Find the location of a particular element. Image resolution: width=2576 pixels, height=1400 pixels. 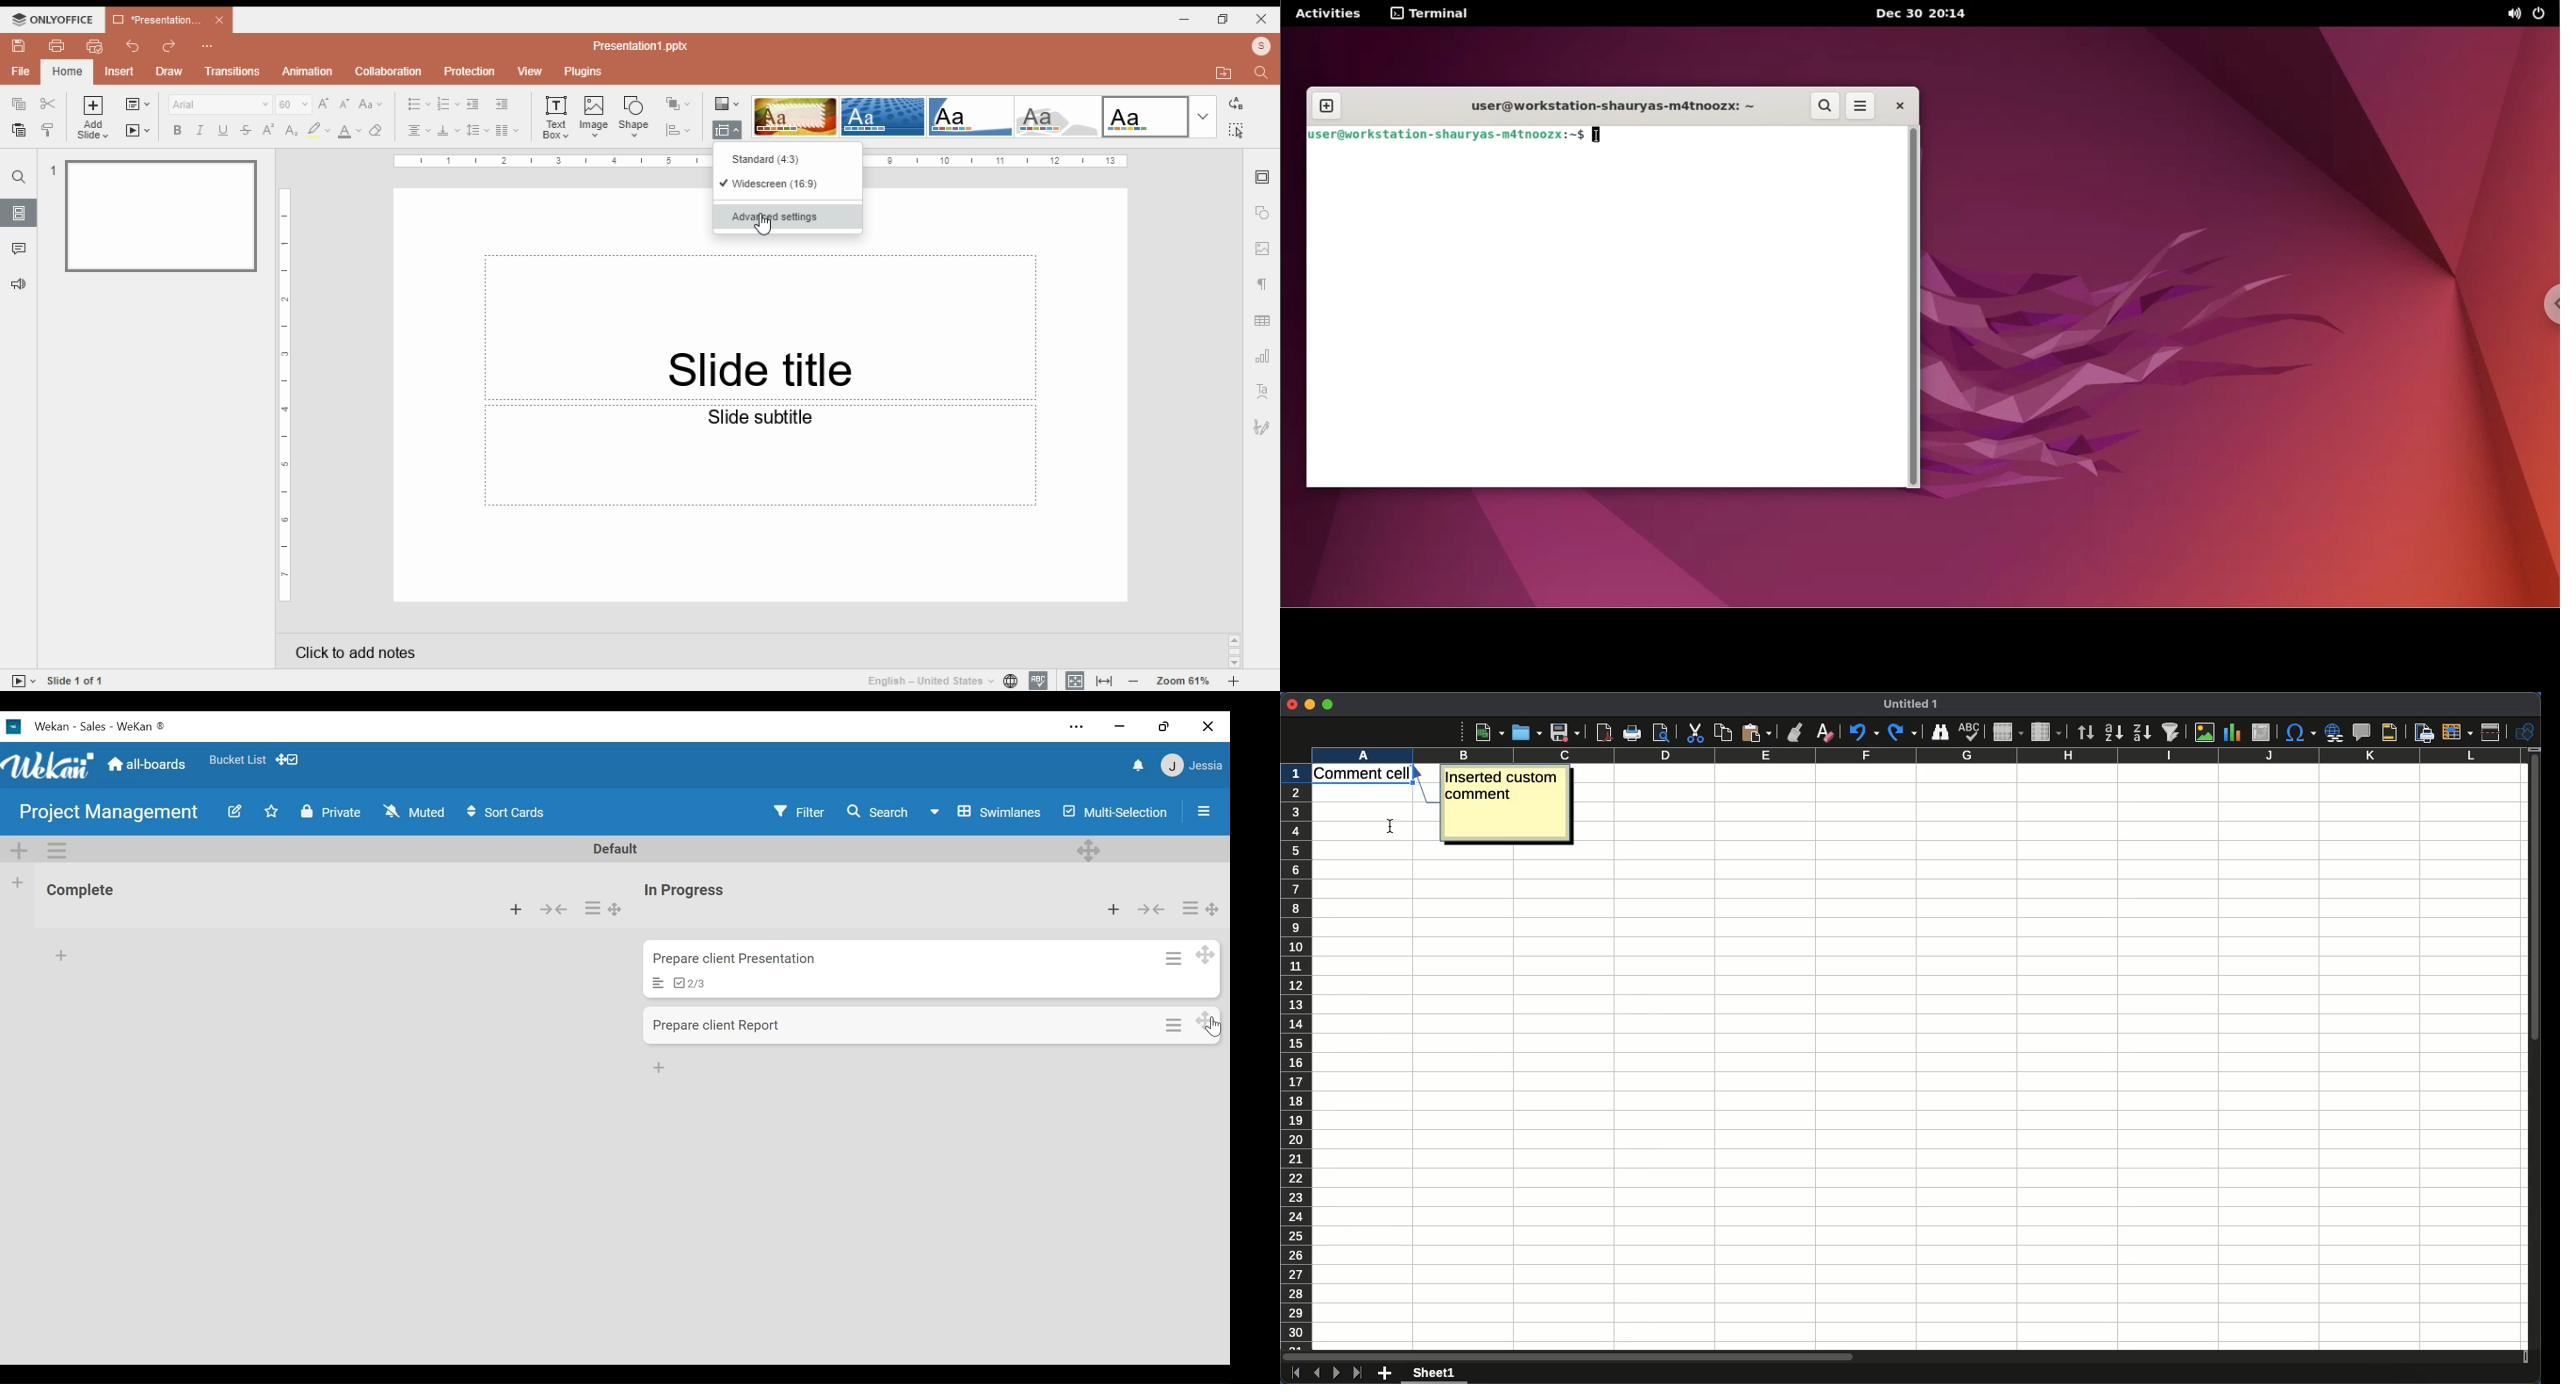

vertical alignment is located at coordinates (448, 133).